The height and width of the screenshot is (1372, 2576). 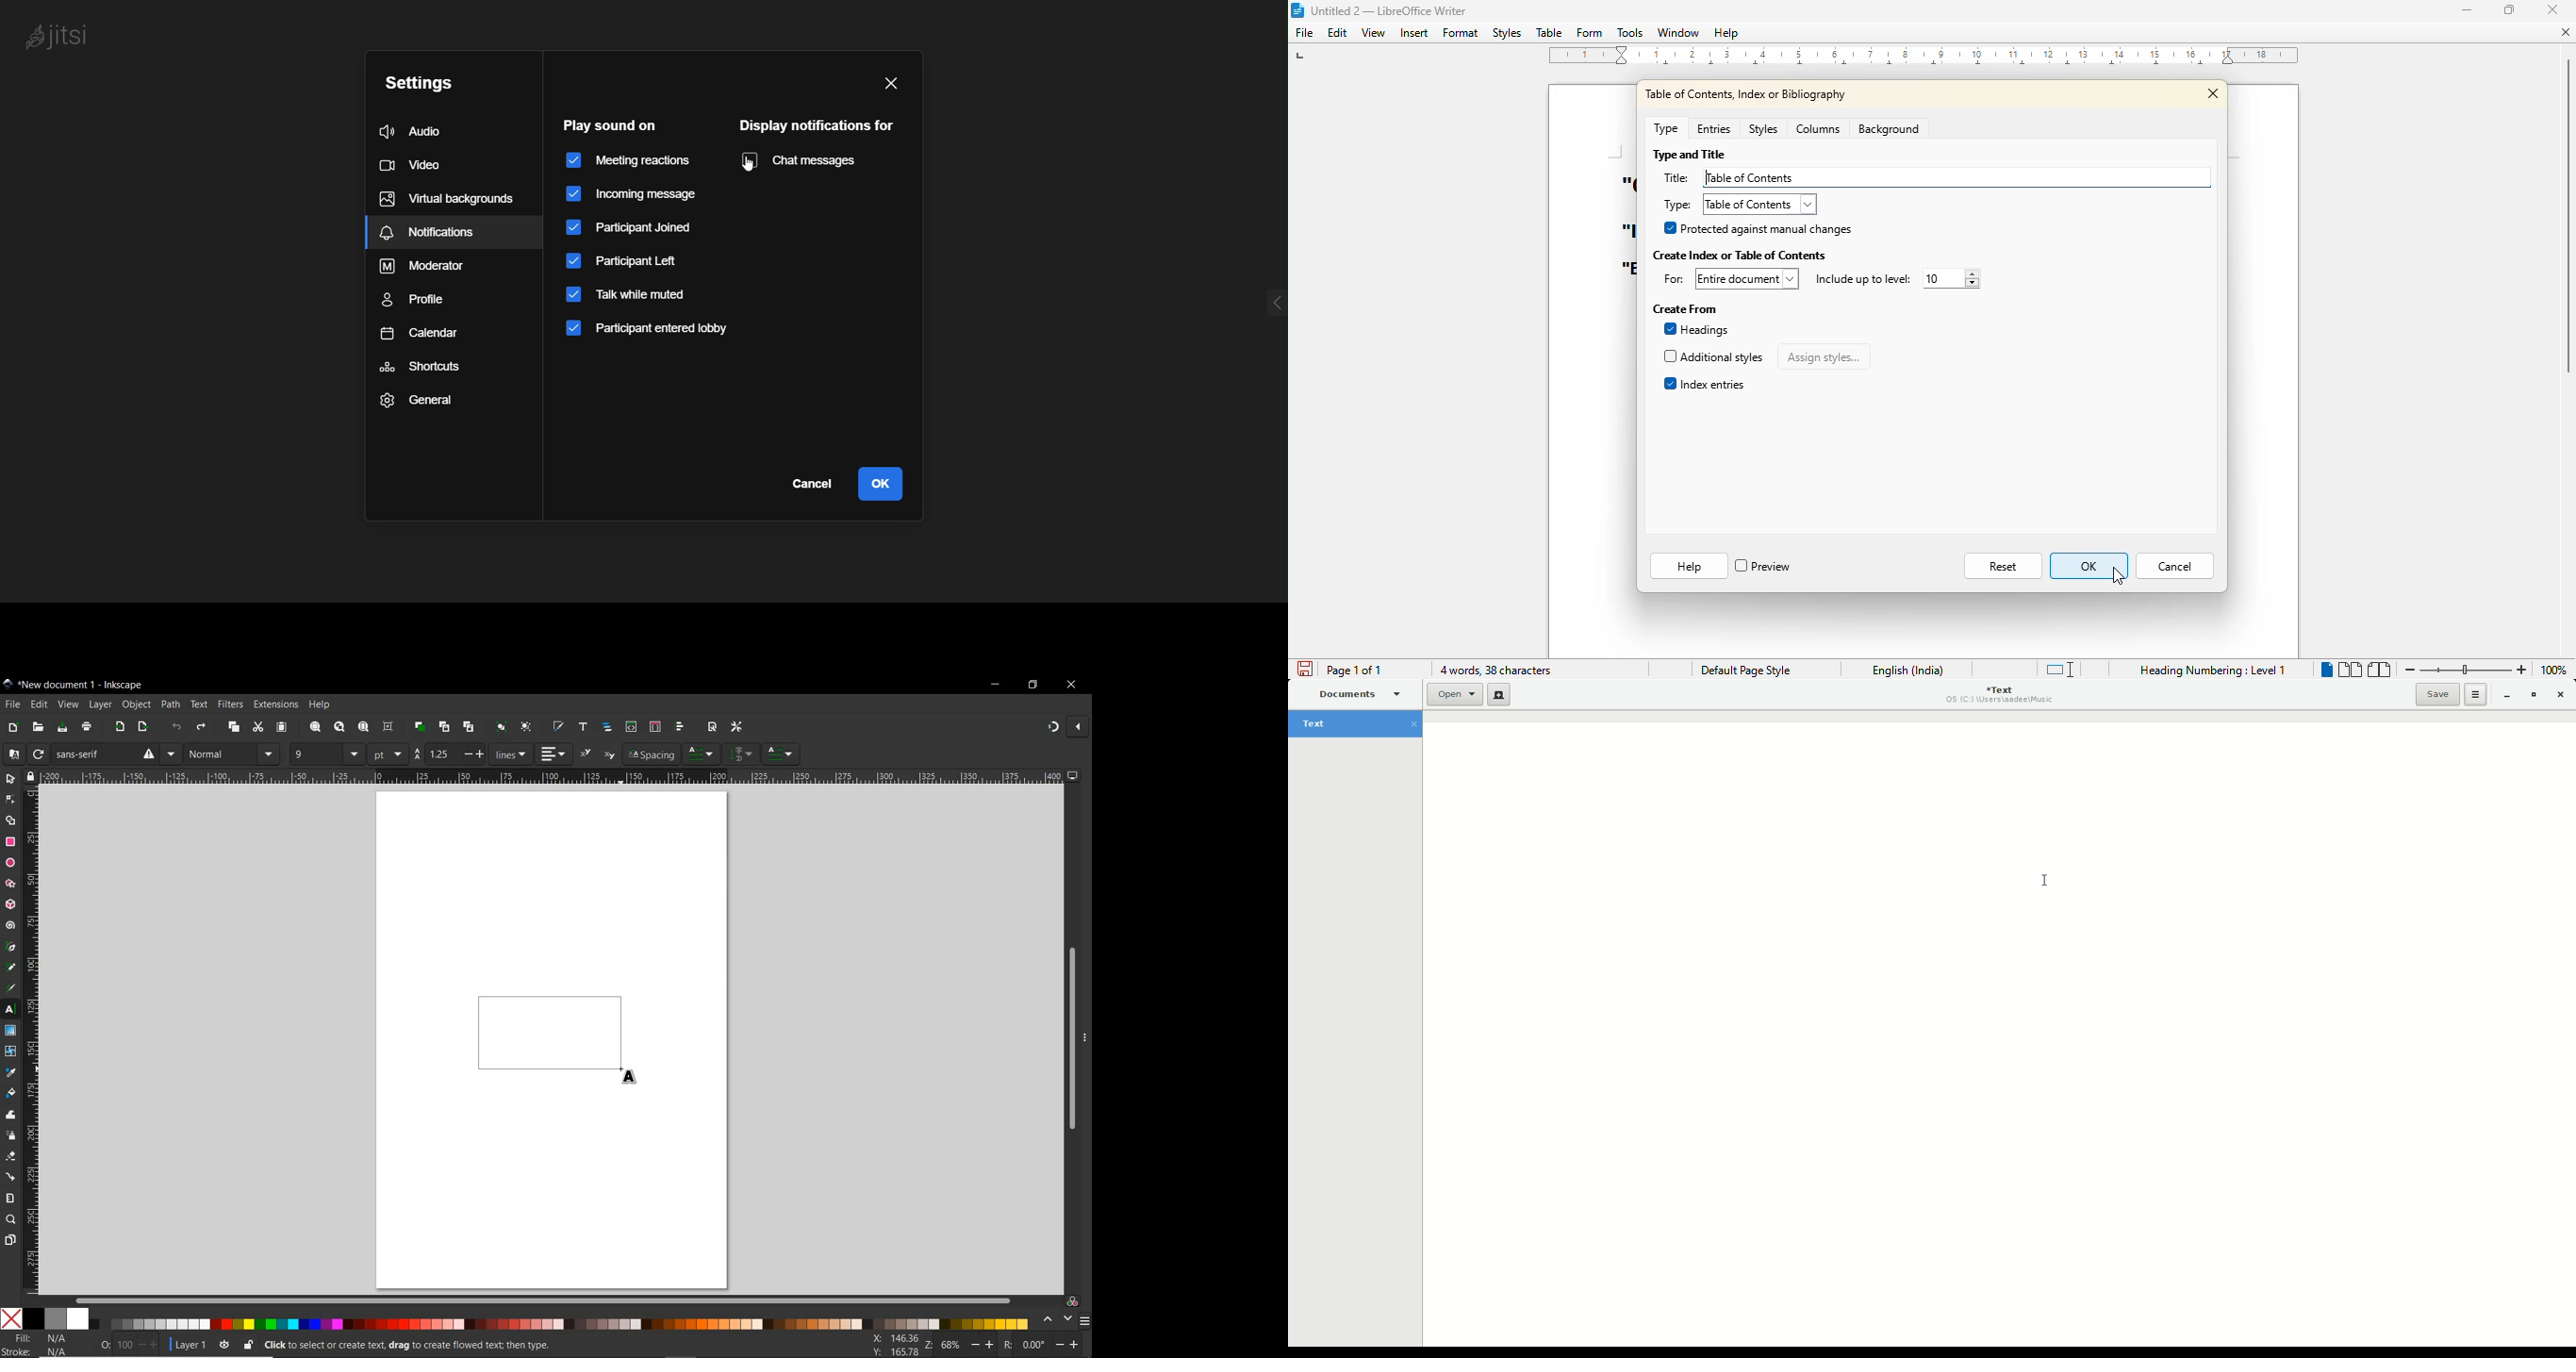 What do you see at coordinates (29, 776) in the screenshot?
I see `lock` at bounding box center [29, 776].